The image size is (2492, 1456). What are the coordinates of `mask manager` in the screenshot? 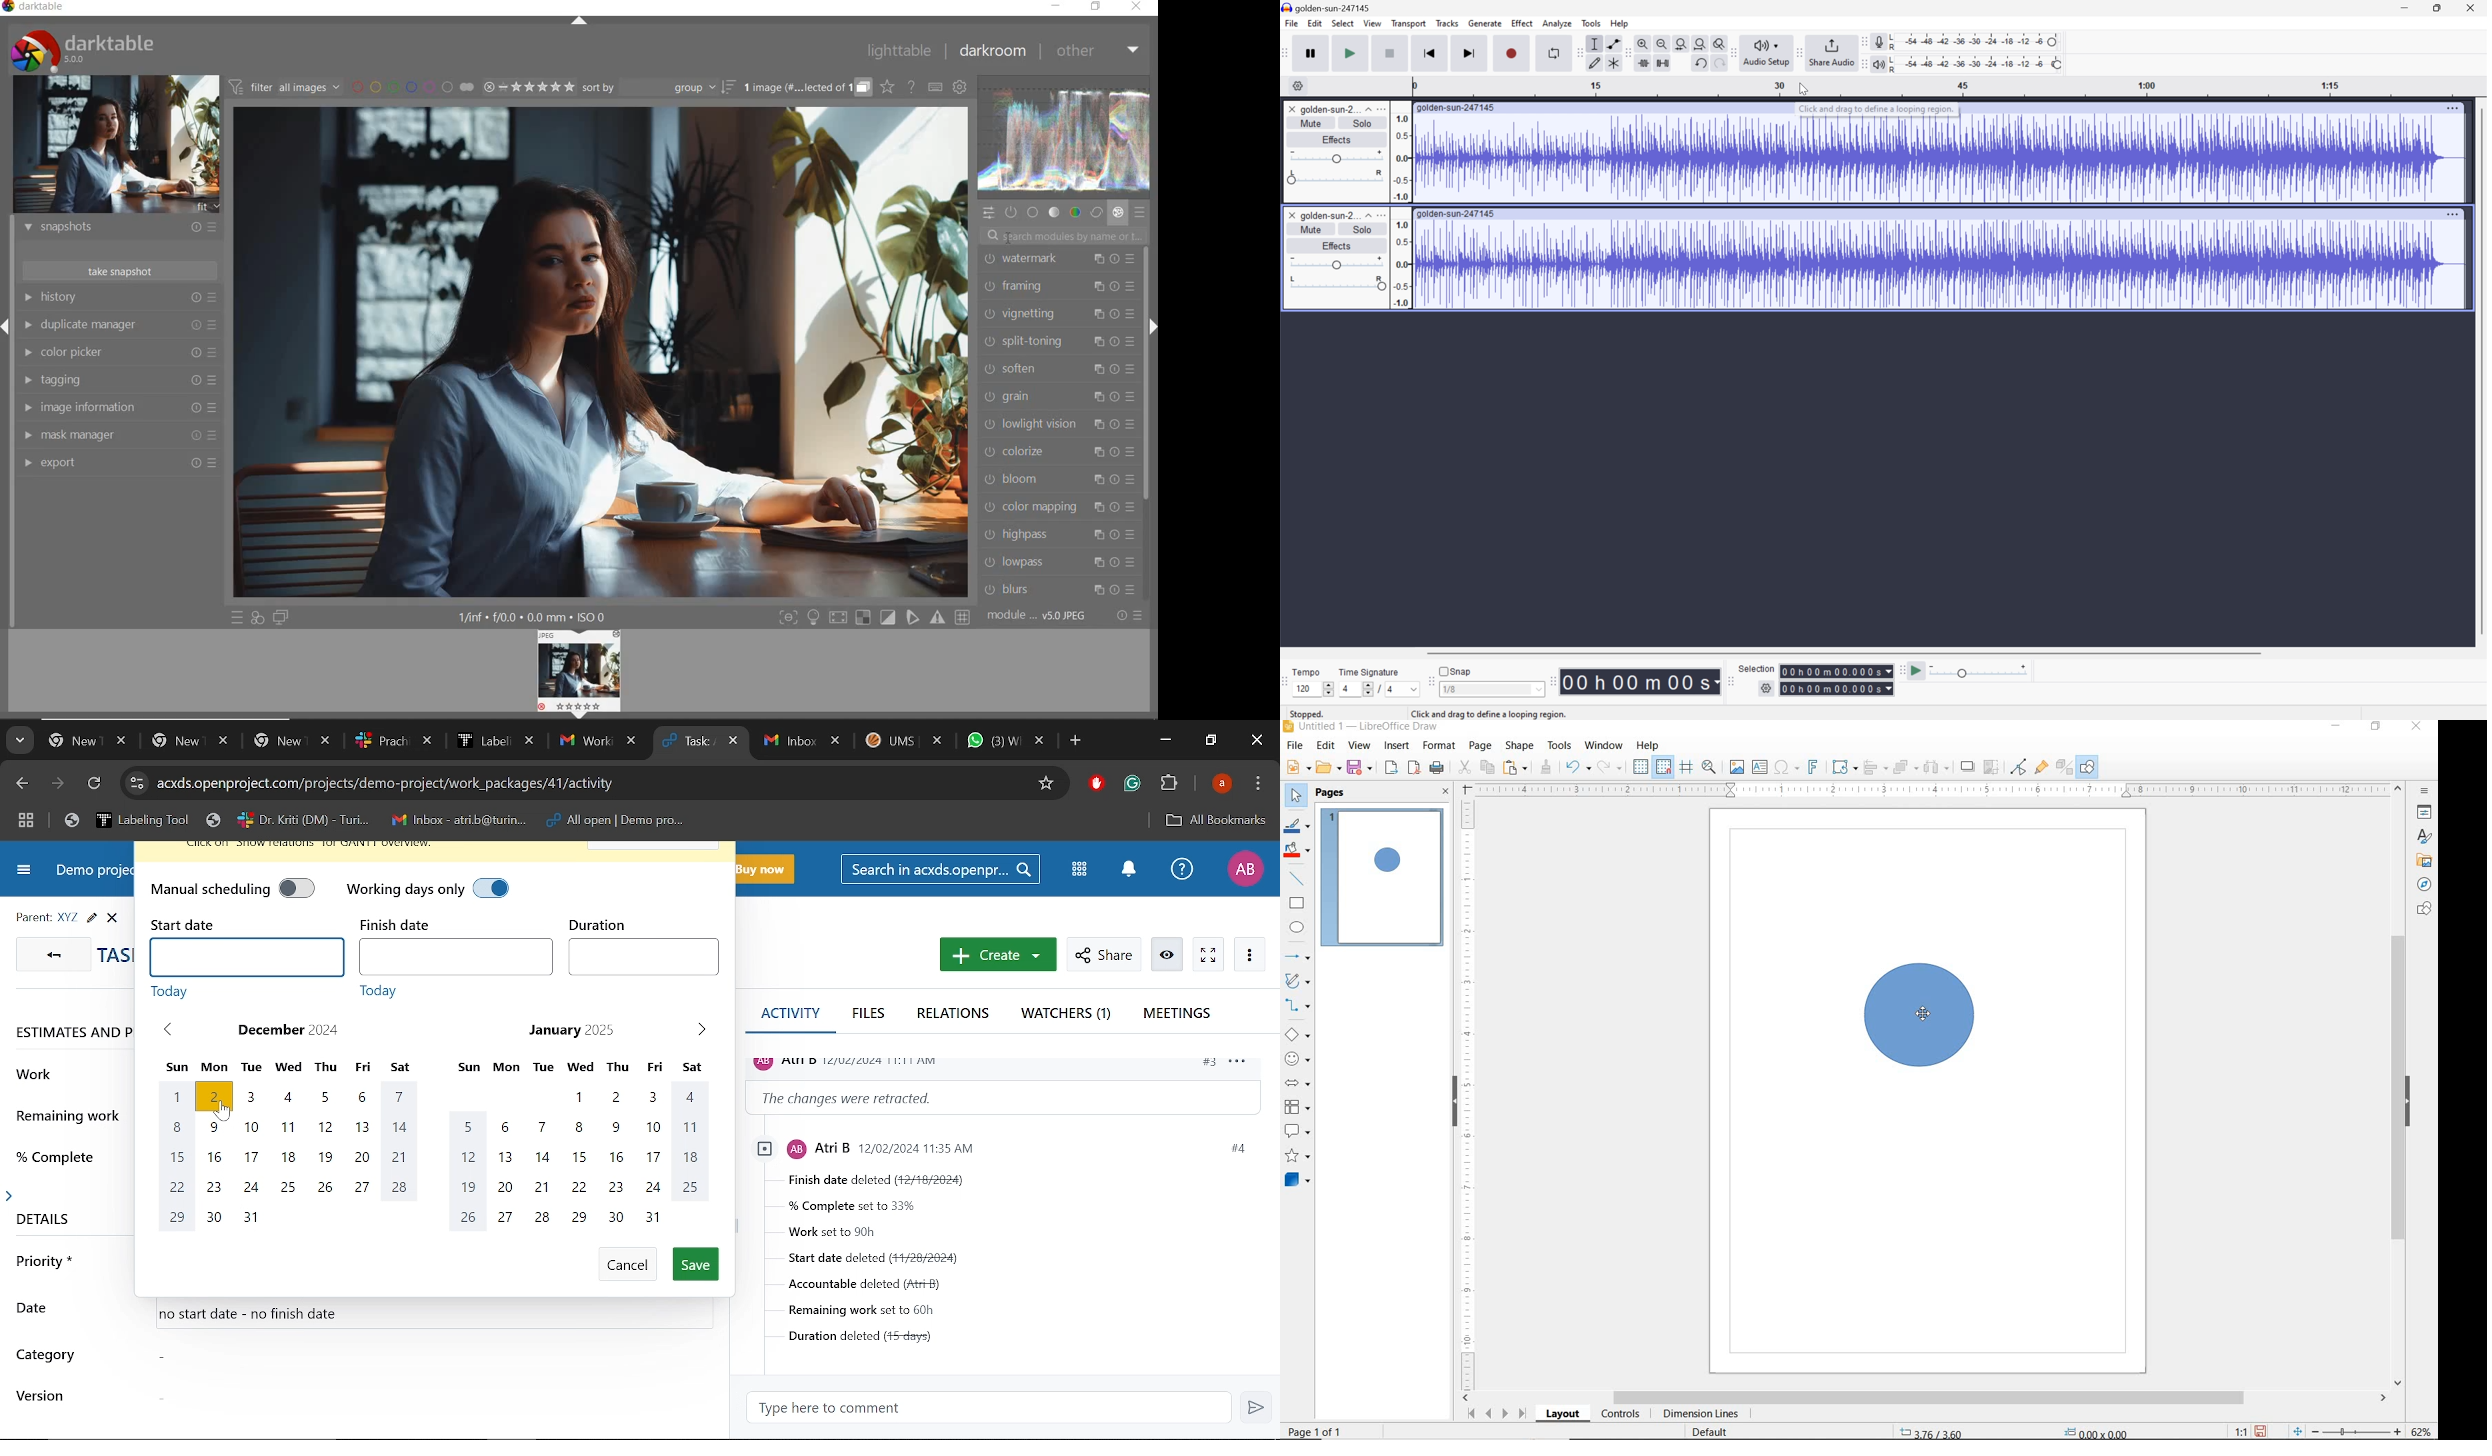 It's located at (117, 436).